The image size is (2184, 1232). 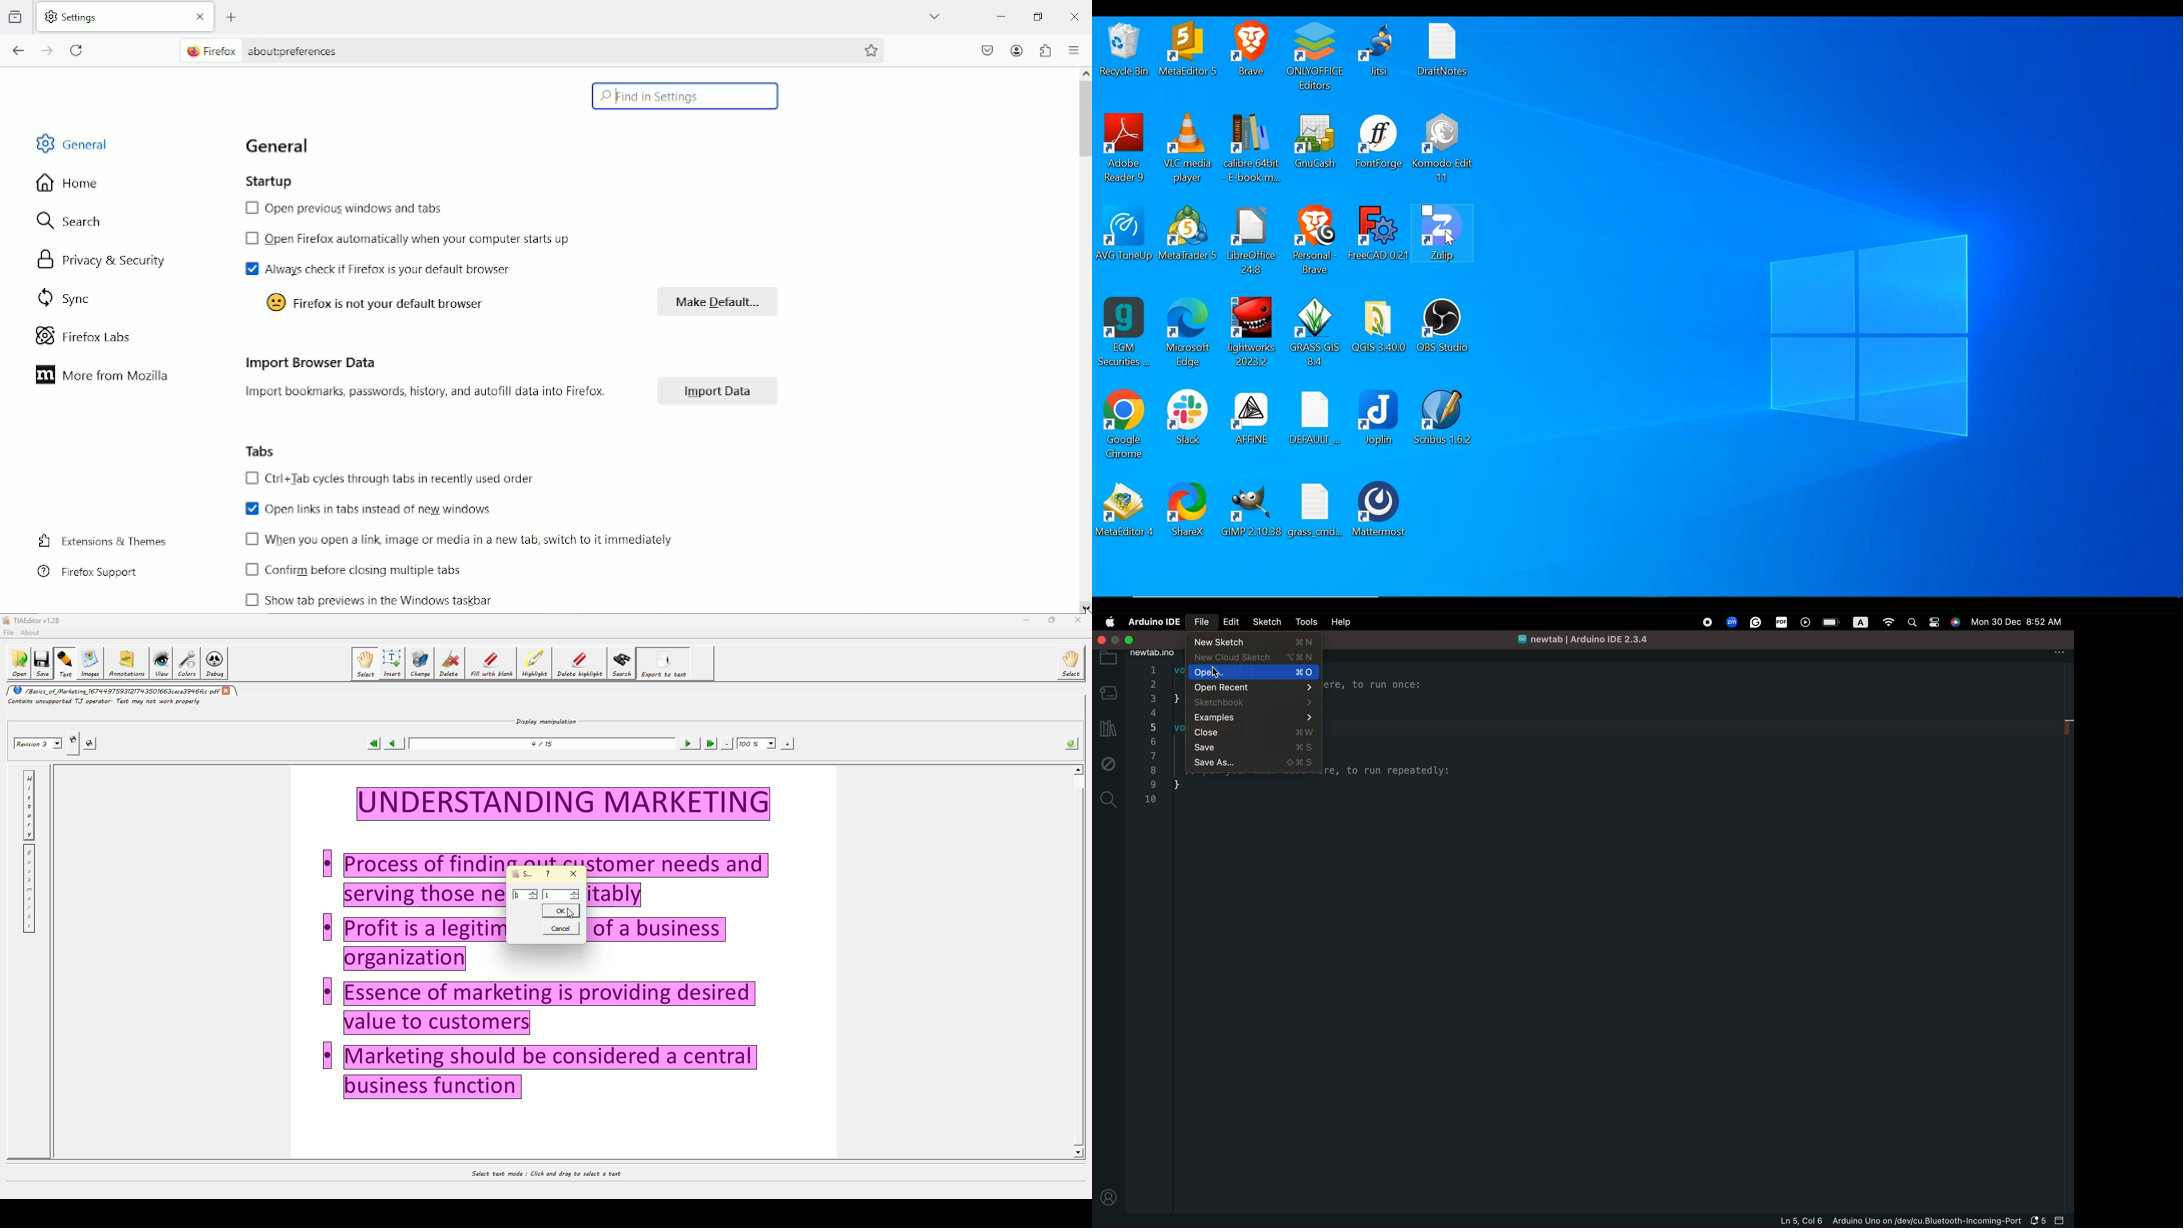 What do you see at coordinates (1318, 511) in the screenshot?
I see `File` at bounding box center [1318, 511].